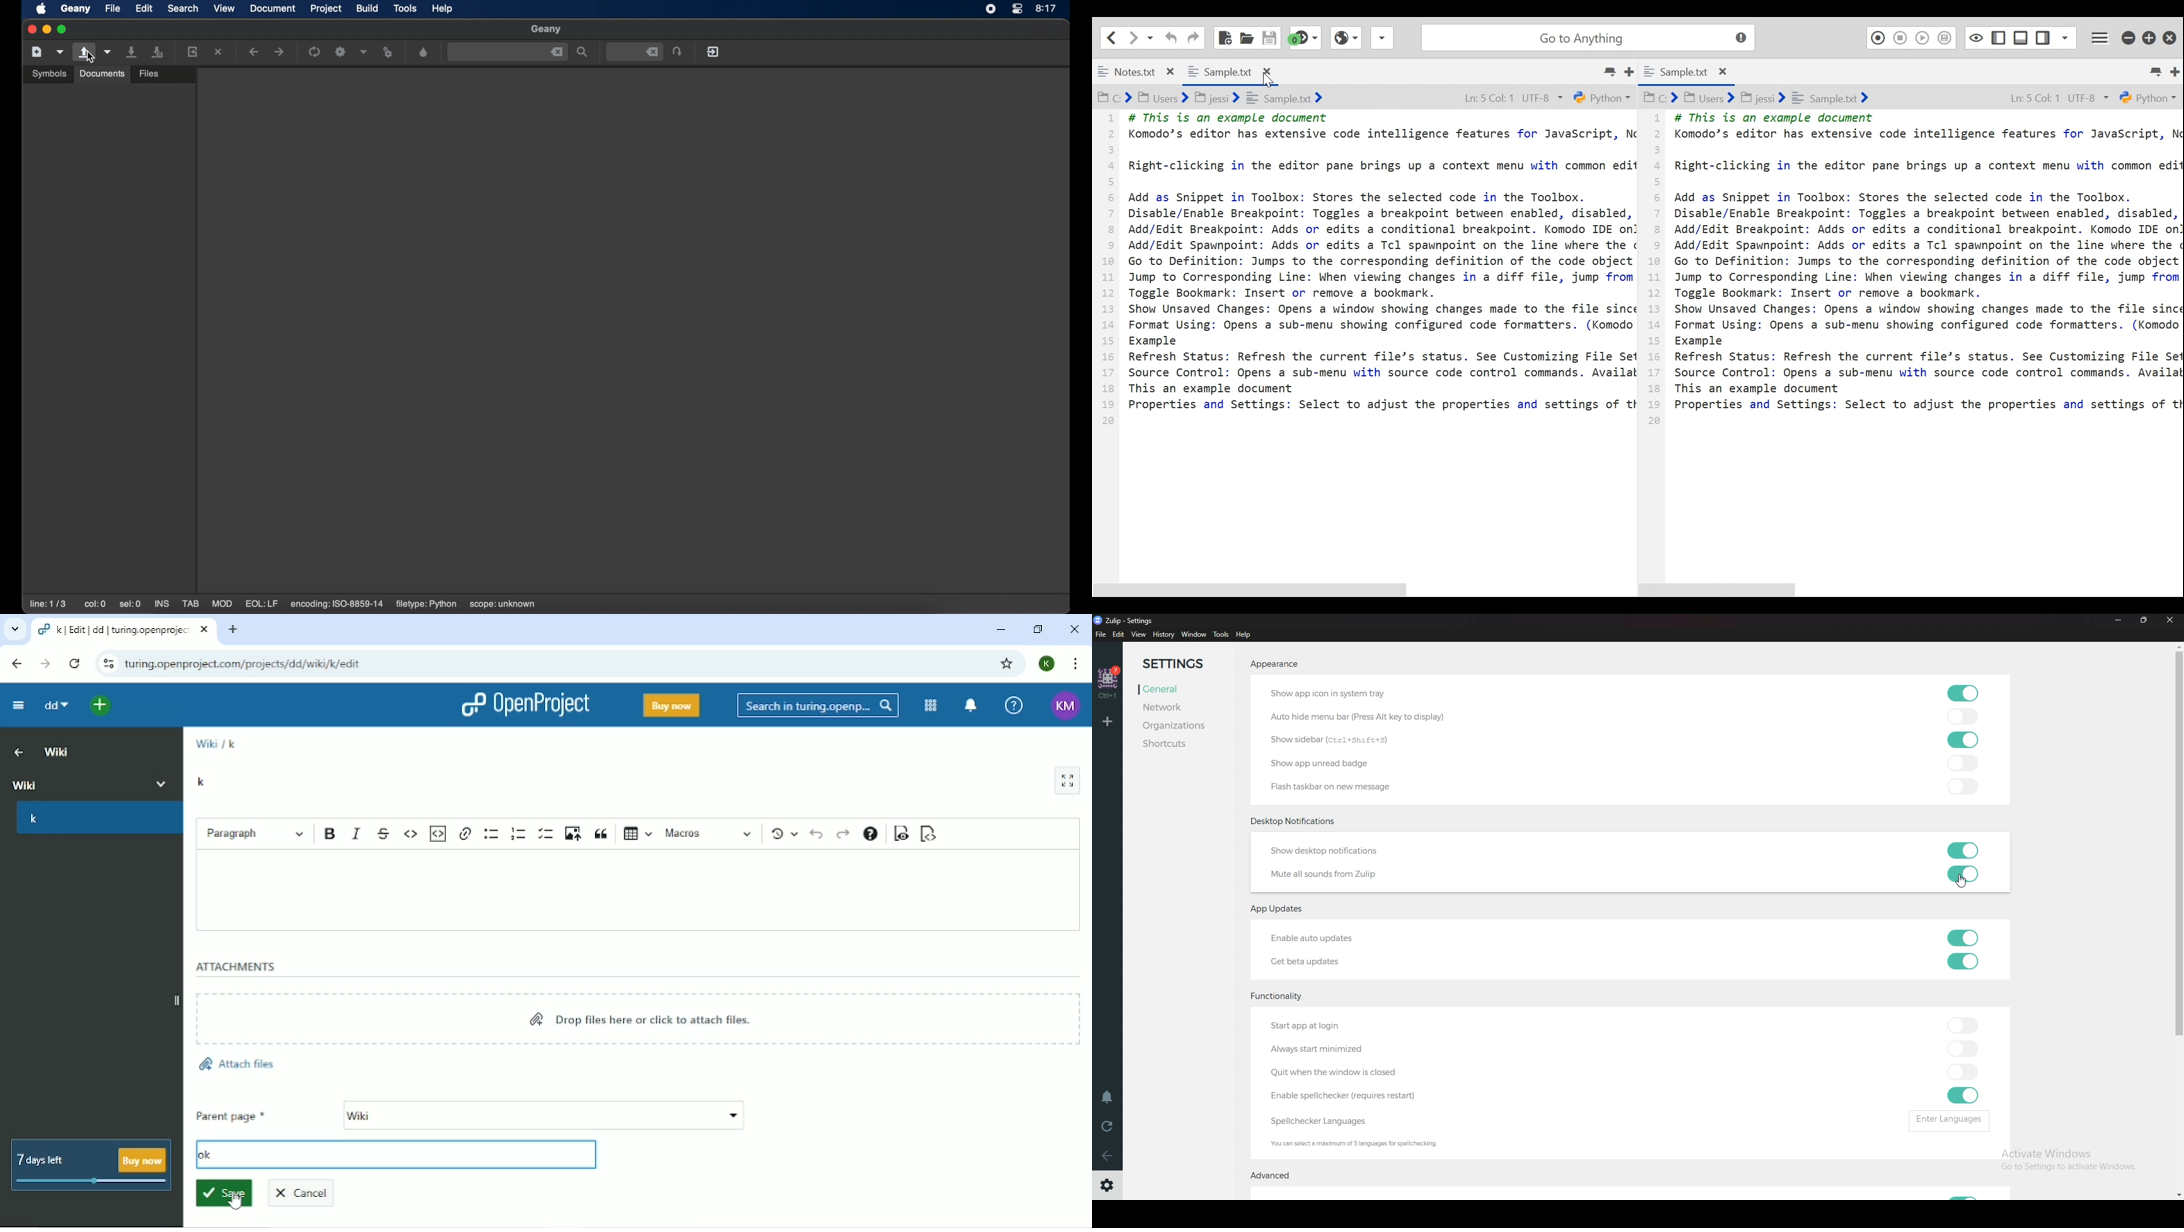  Describe the element at coordinates (1164, 634) in the screenshot. I see `History` at that location.